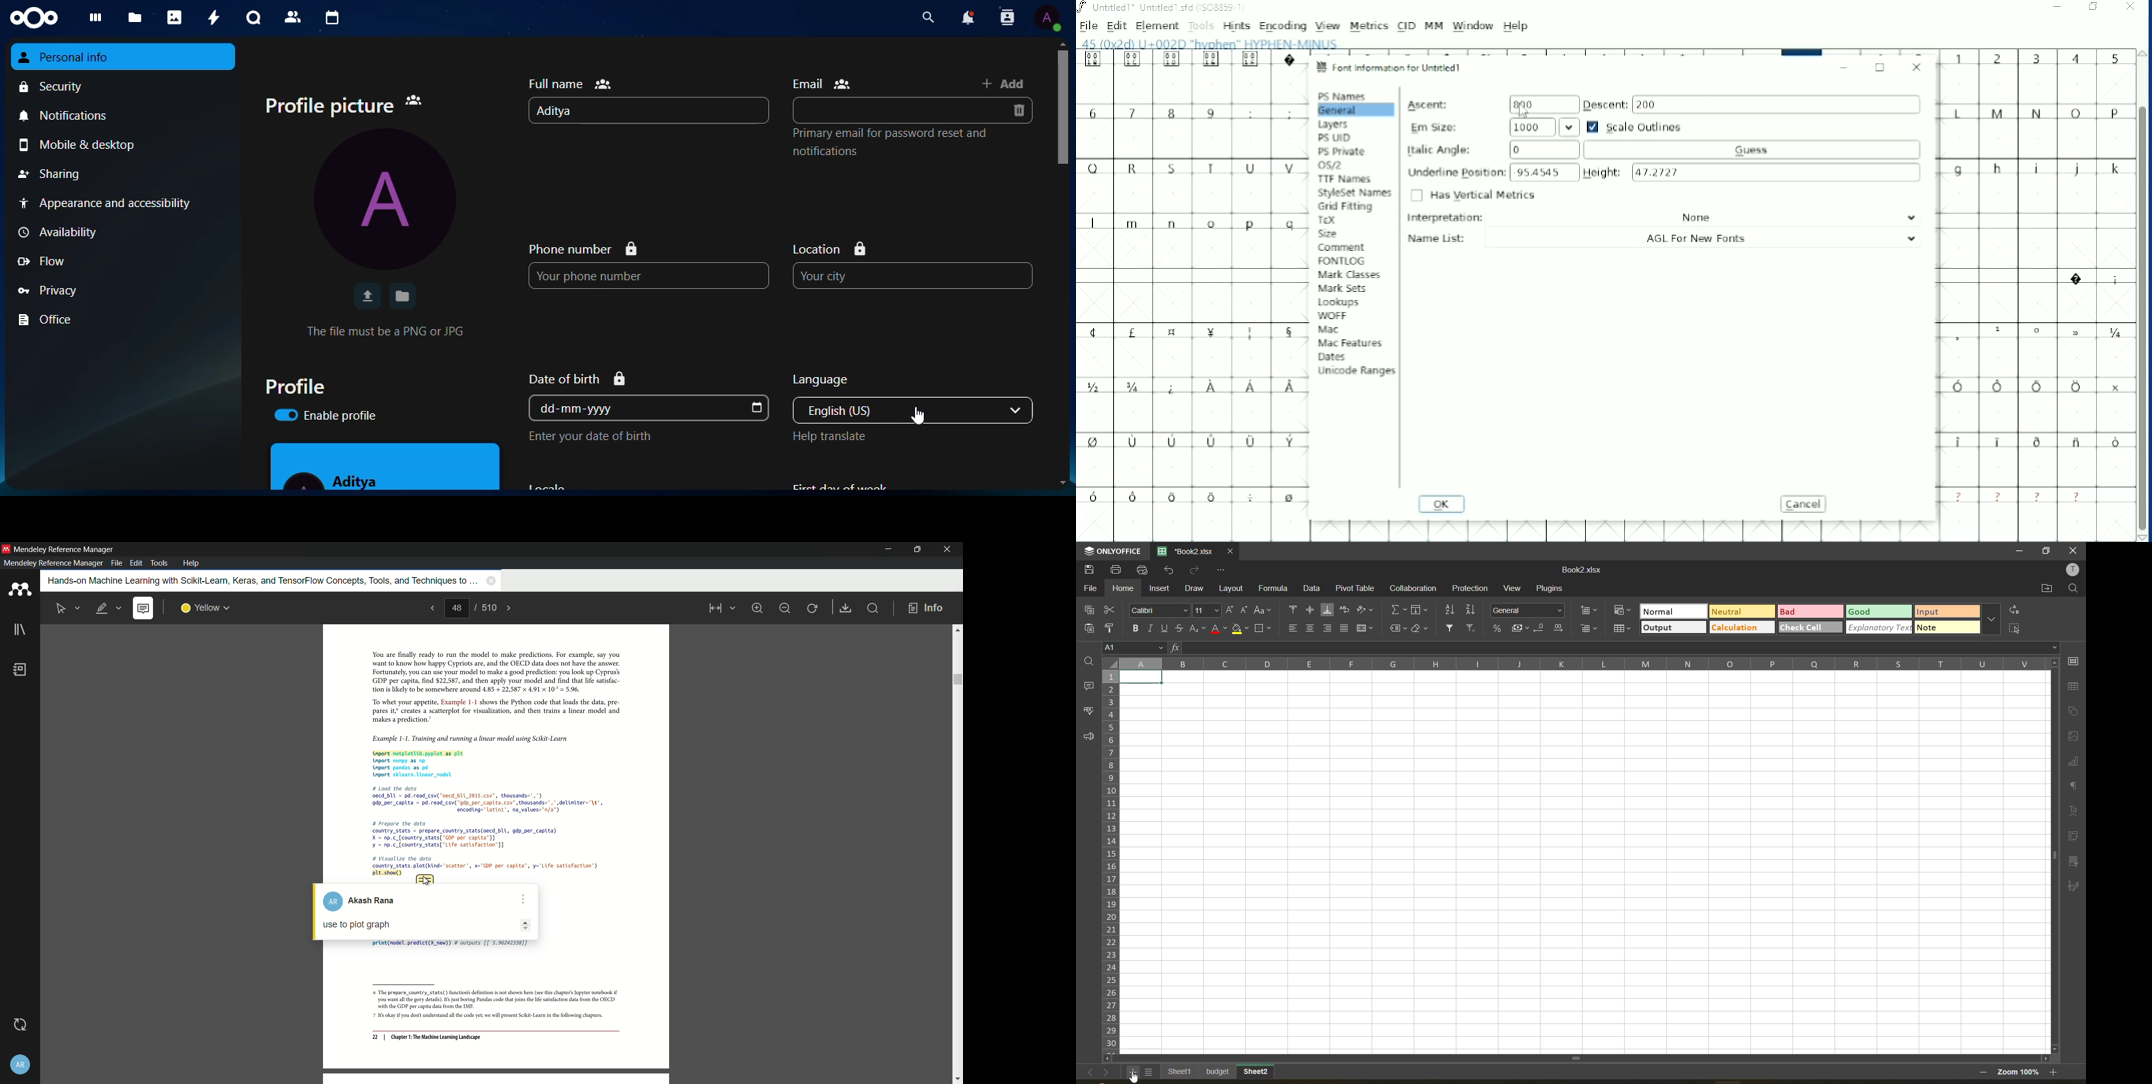 The width and height of the screenshot is (2156, 1092). What do you see at coordinates (855, 275) in the screenshot?
I see `city` at bounding box center [855, 275].